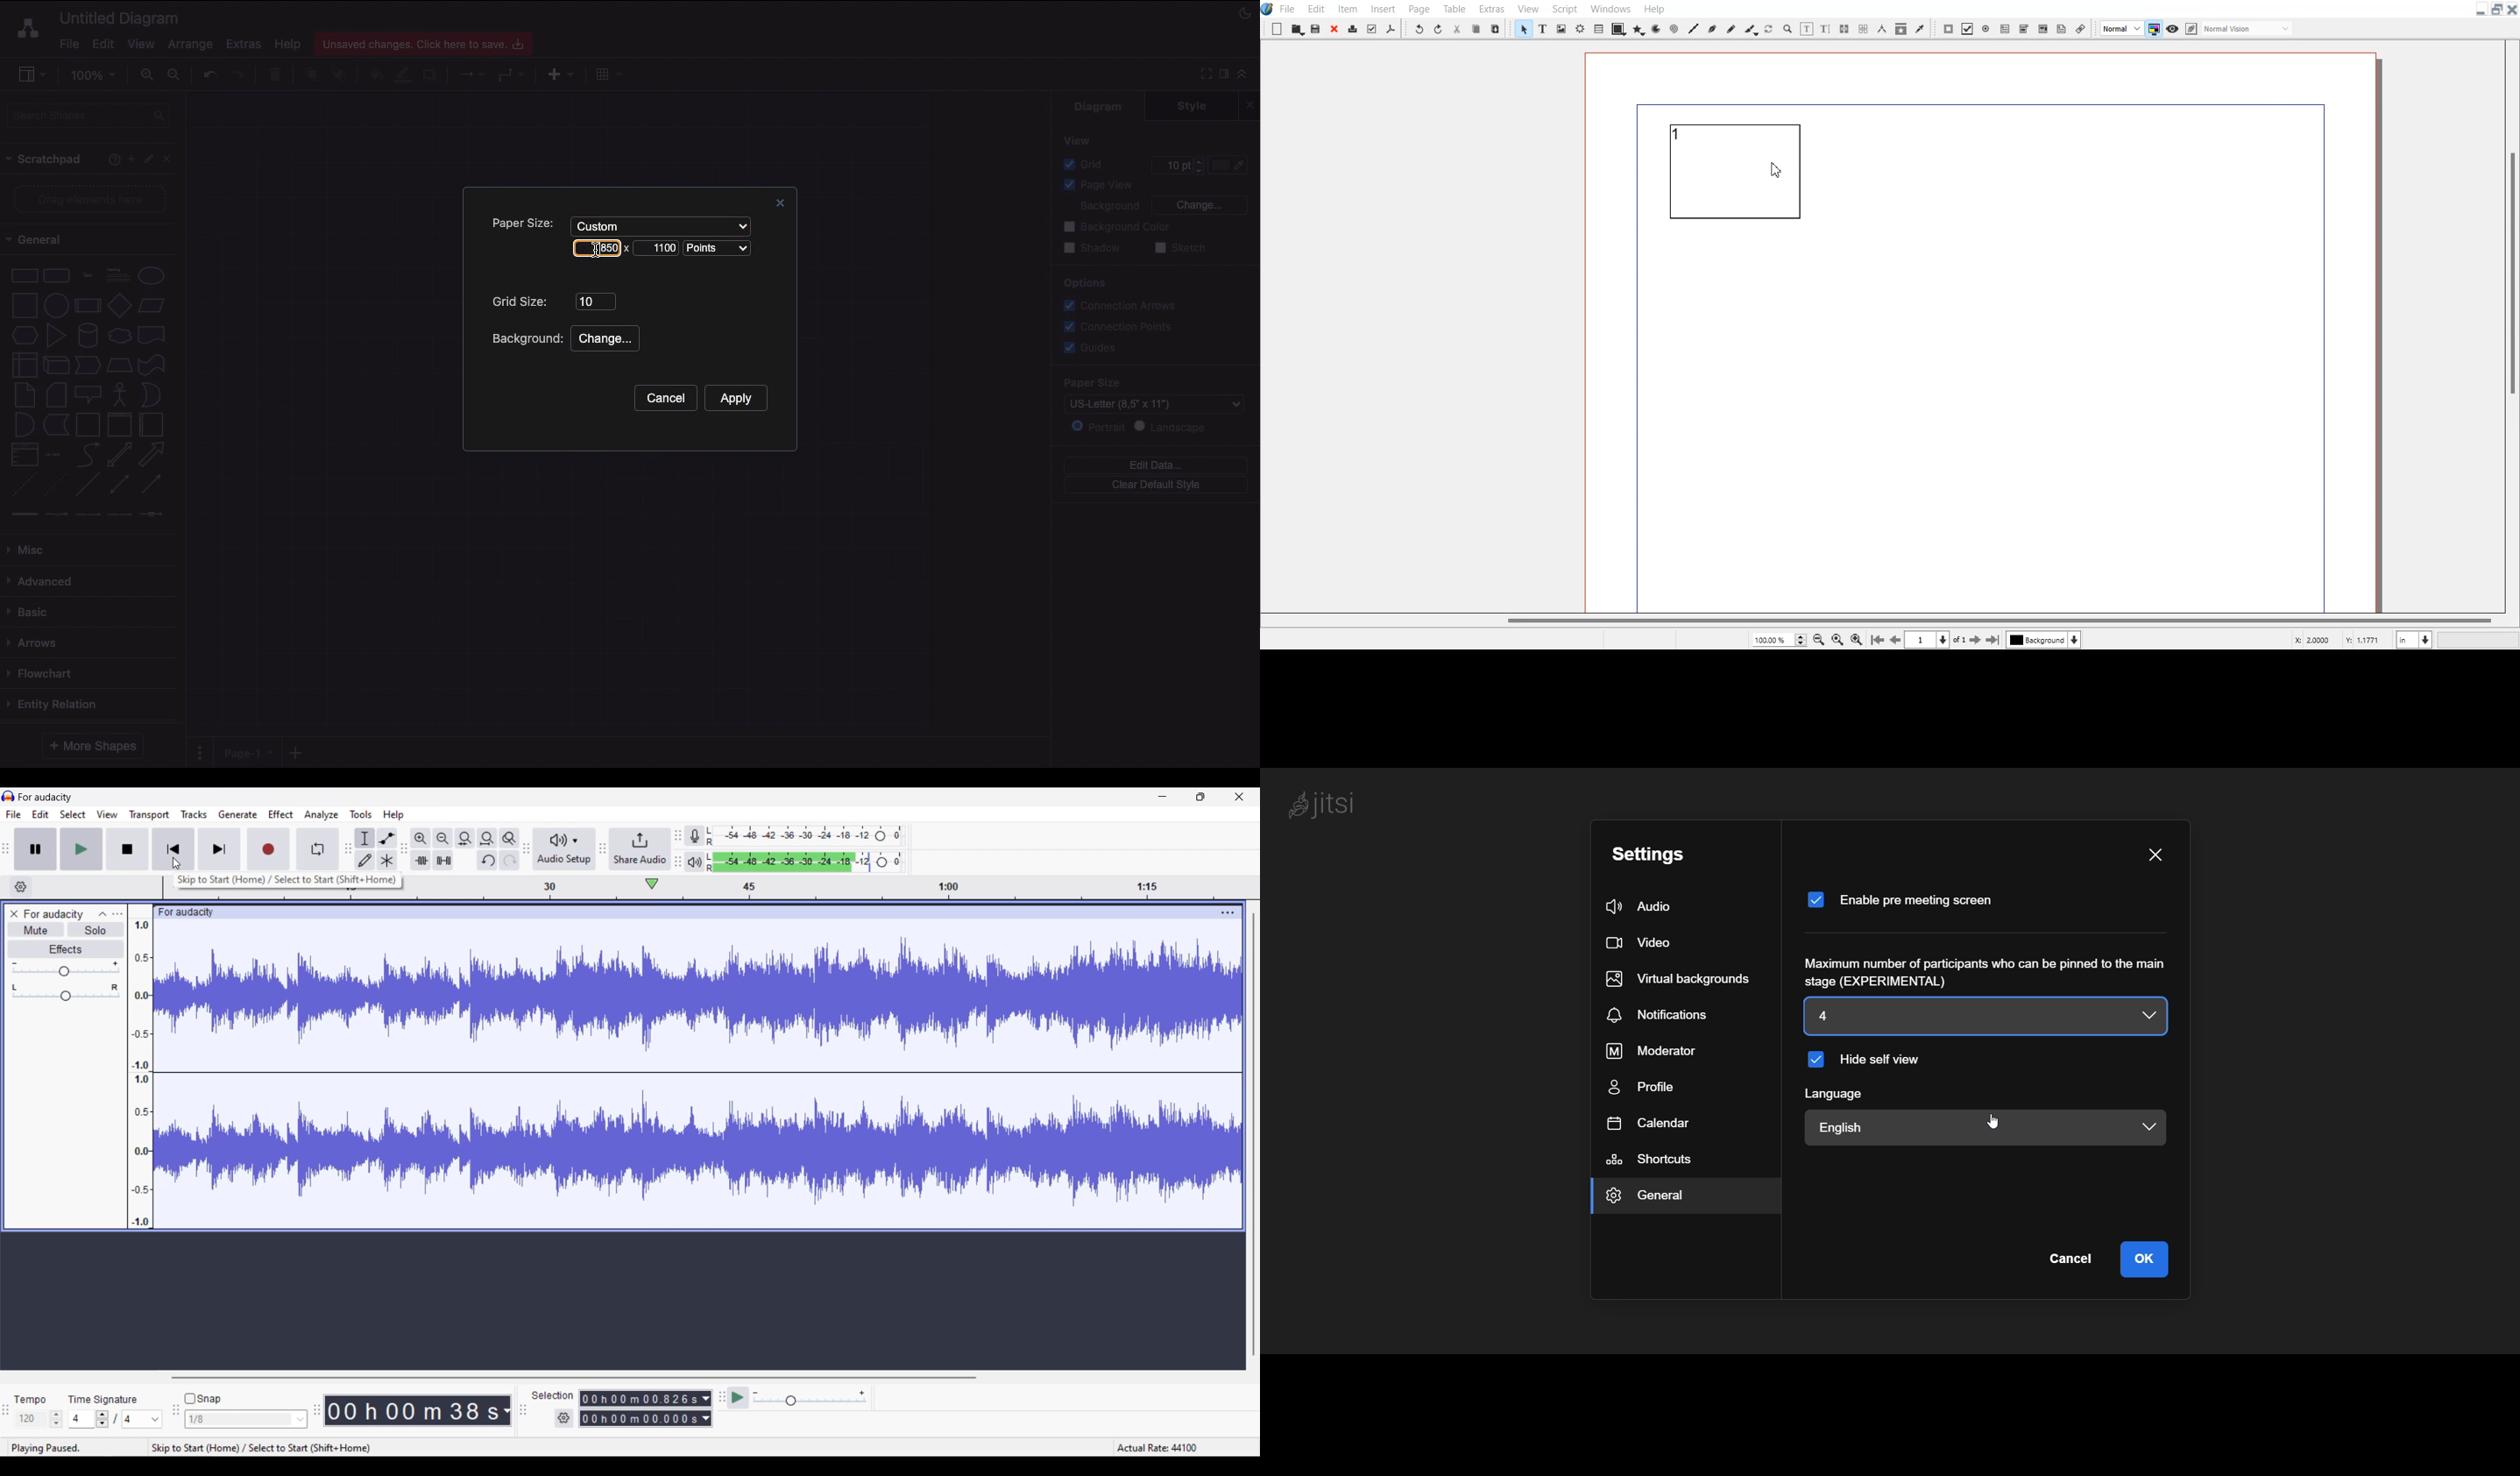 This screenshot has height=1484, width=2520. I want to click on Measurement in inches, so click(2414, 639).